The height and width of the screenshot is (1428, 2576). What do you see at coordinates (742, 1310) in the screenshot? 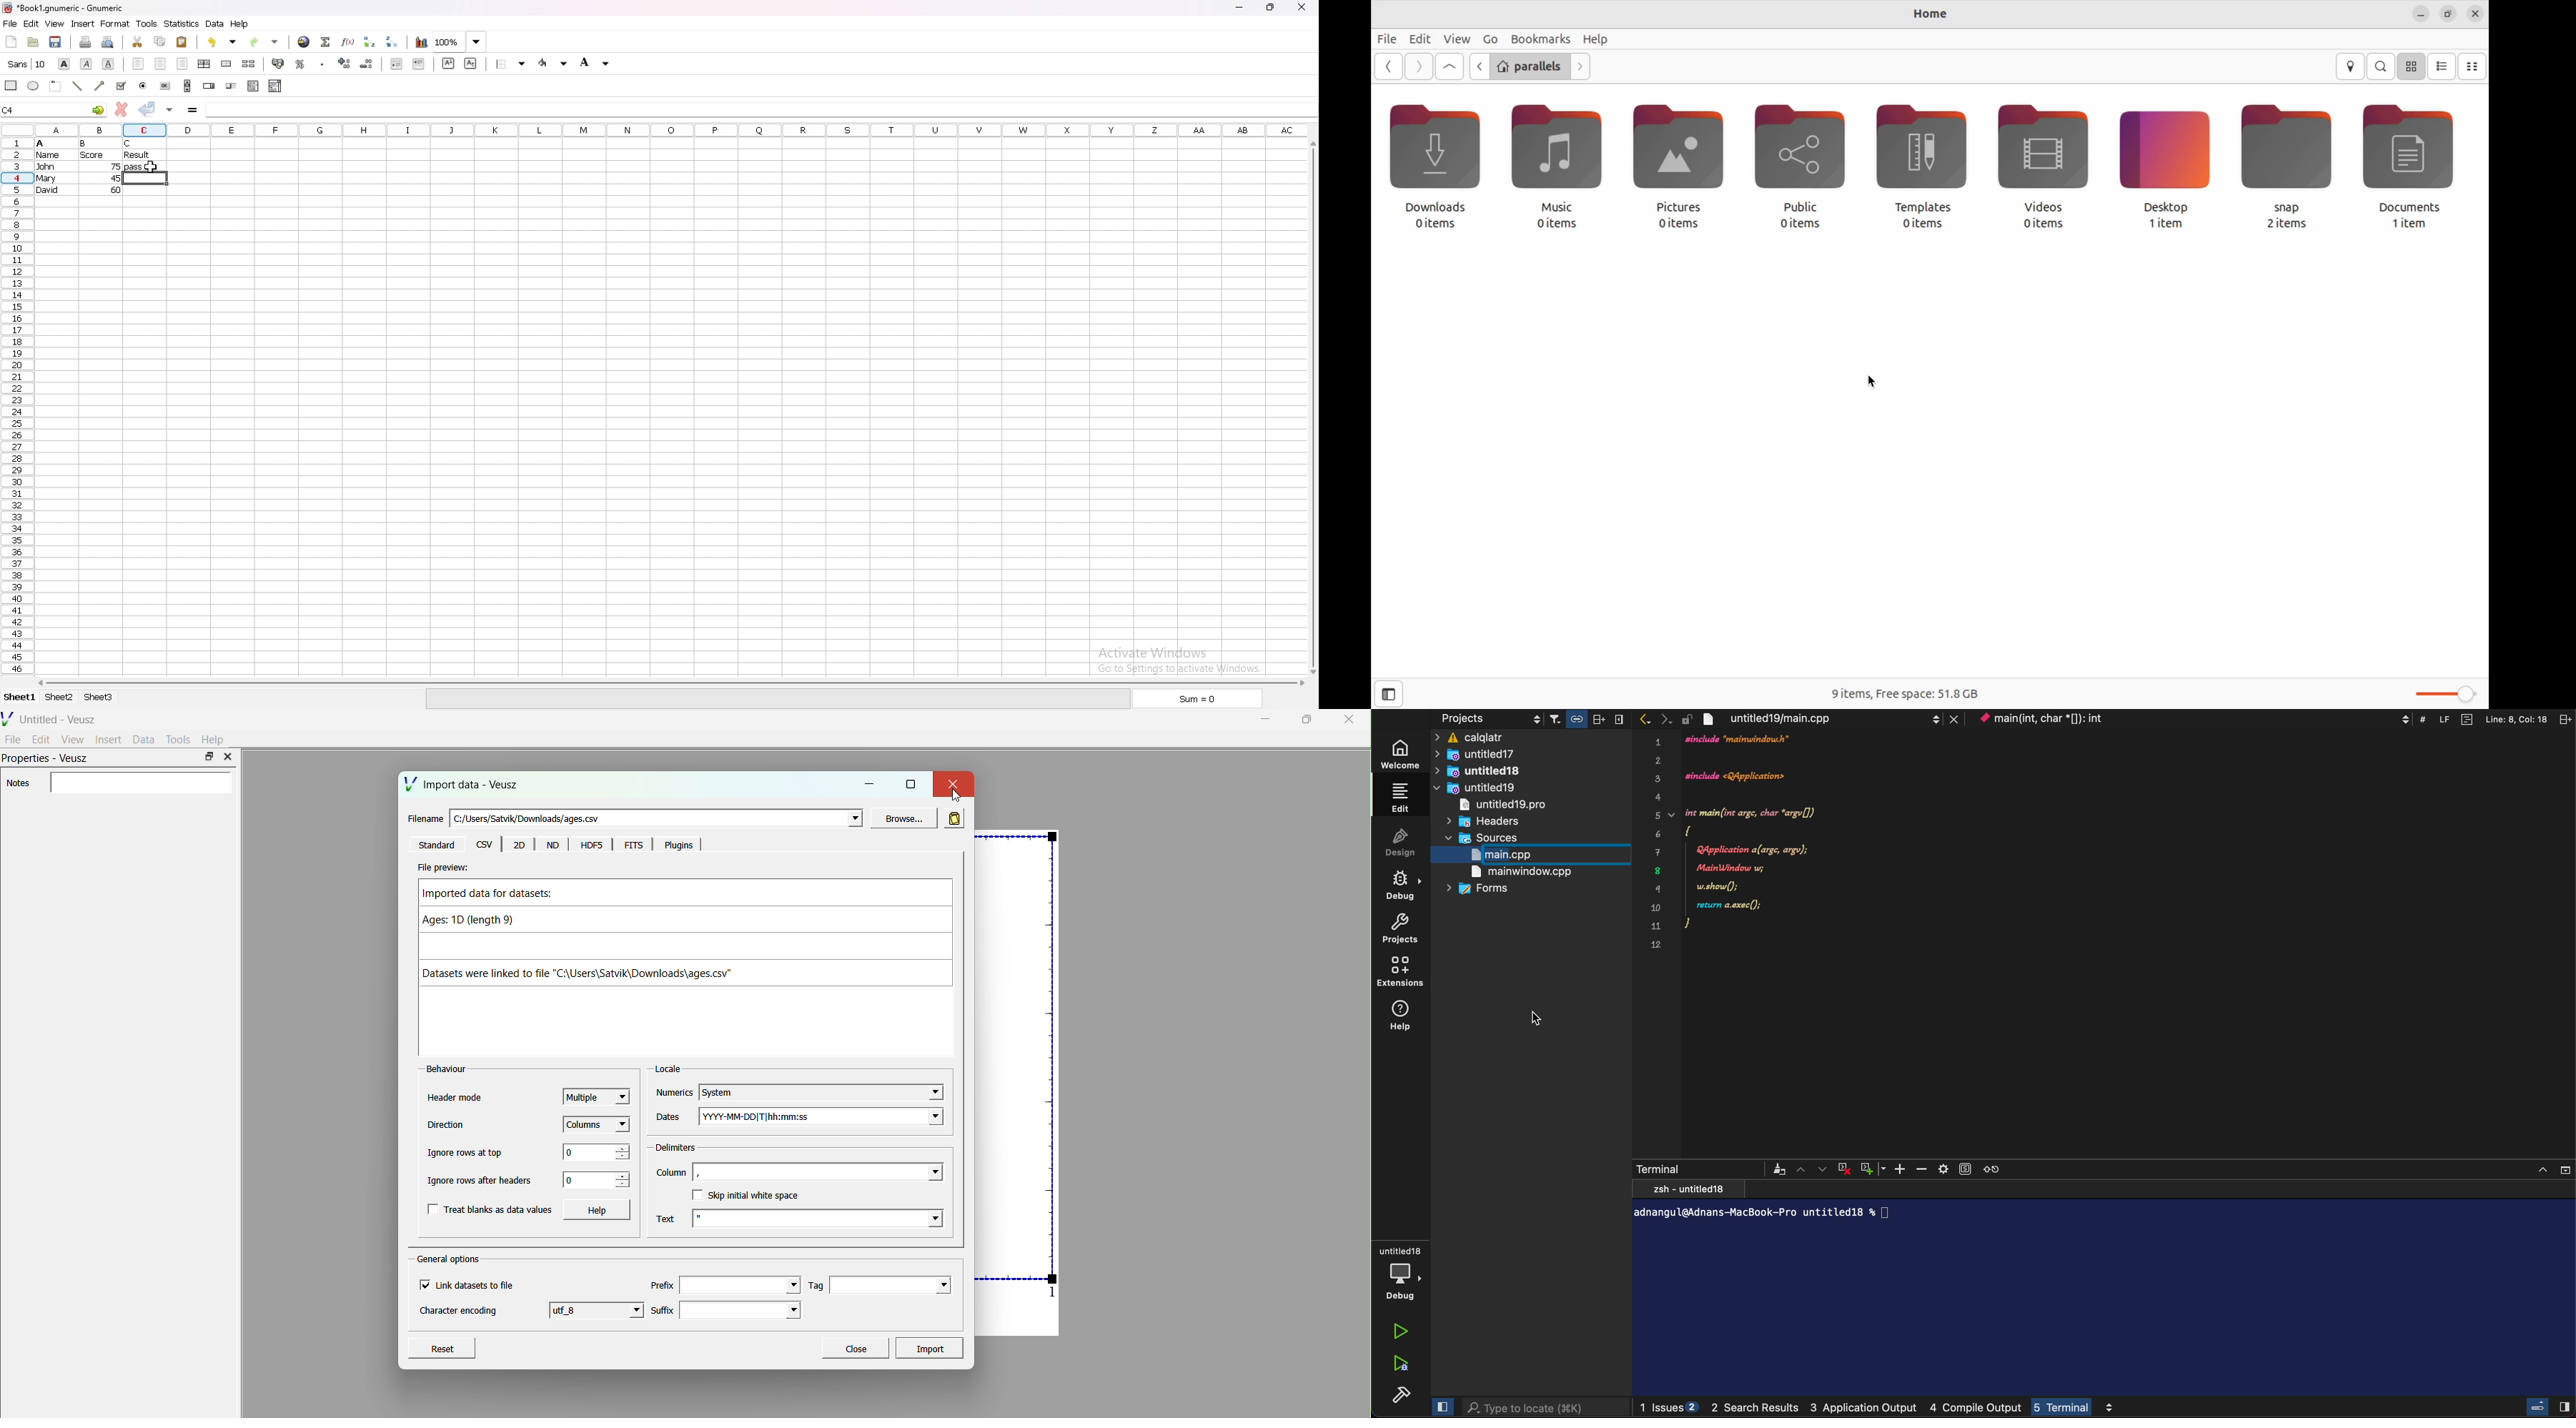
I see `suffix field` at bounding box center [742, 1310].